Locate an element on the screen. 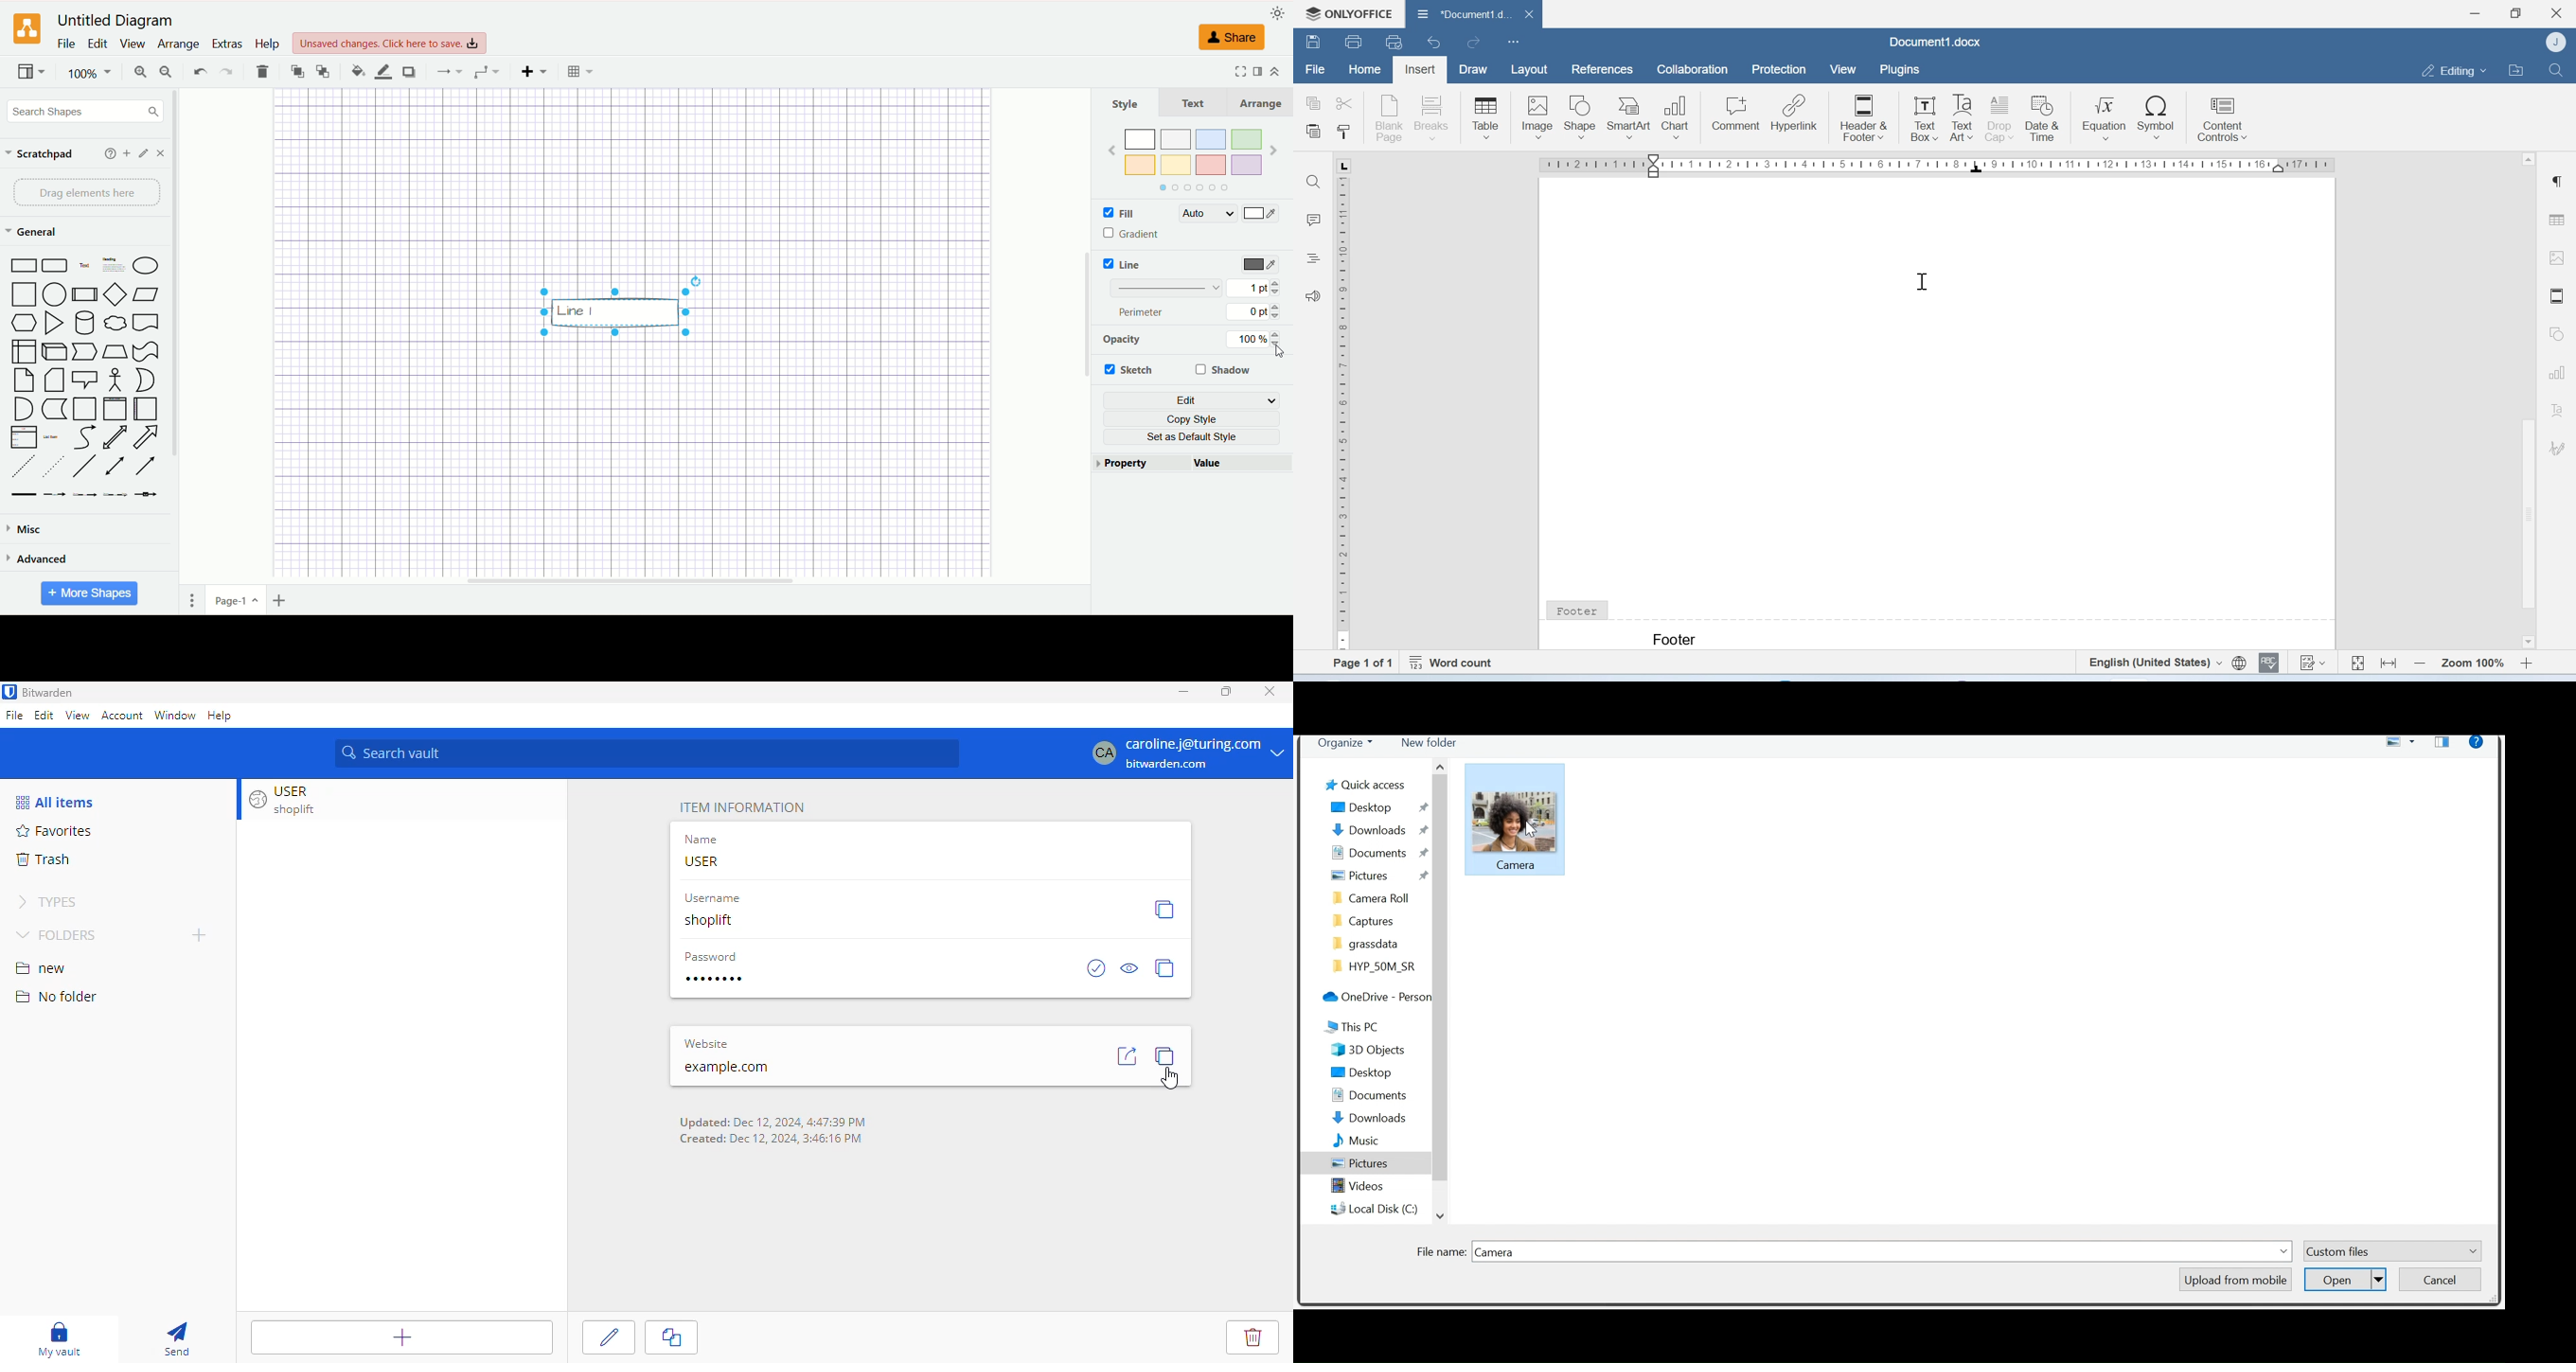 The height and width of the screenshot is (1372, 2576). password is located at coordinates (710, 957).